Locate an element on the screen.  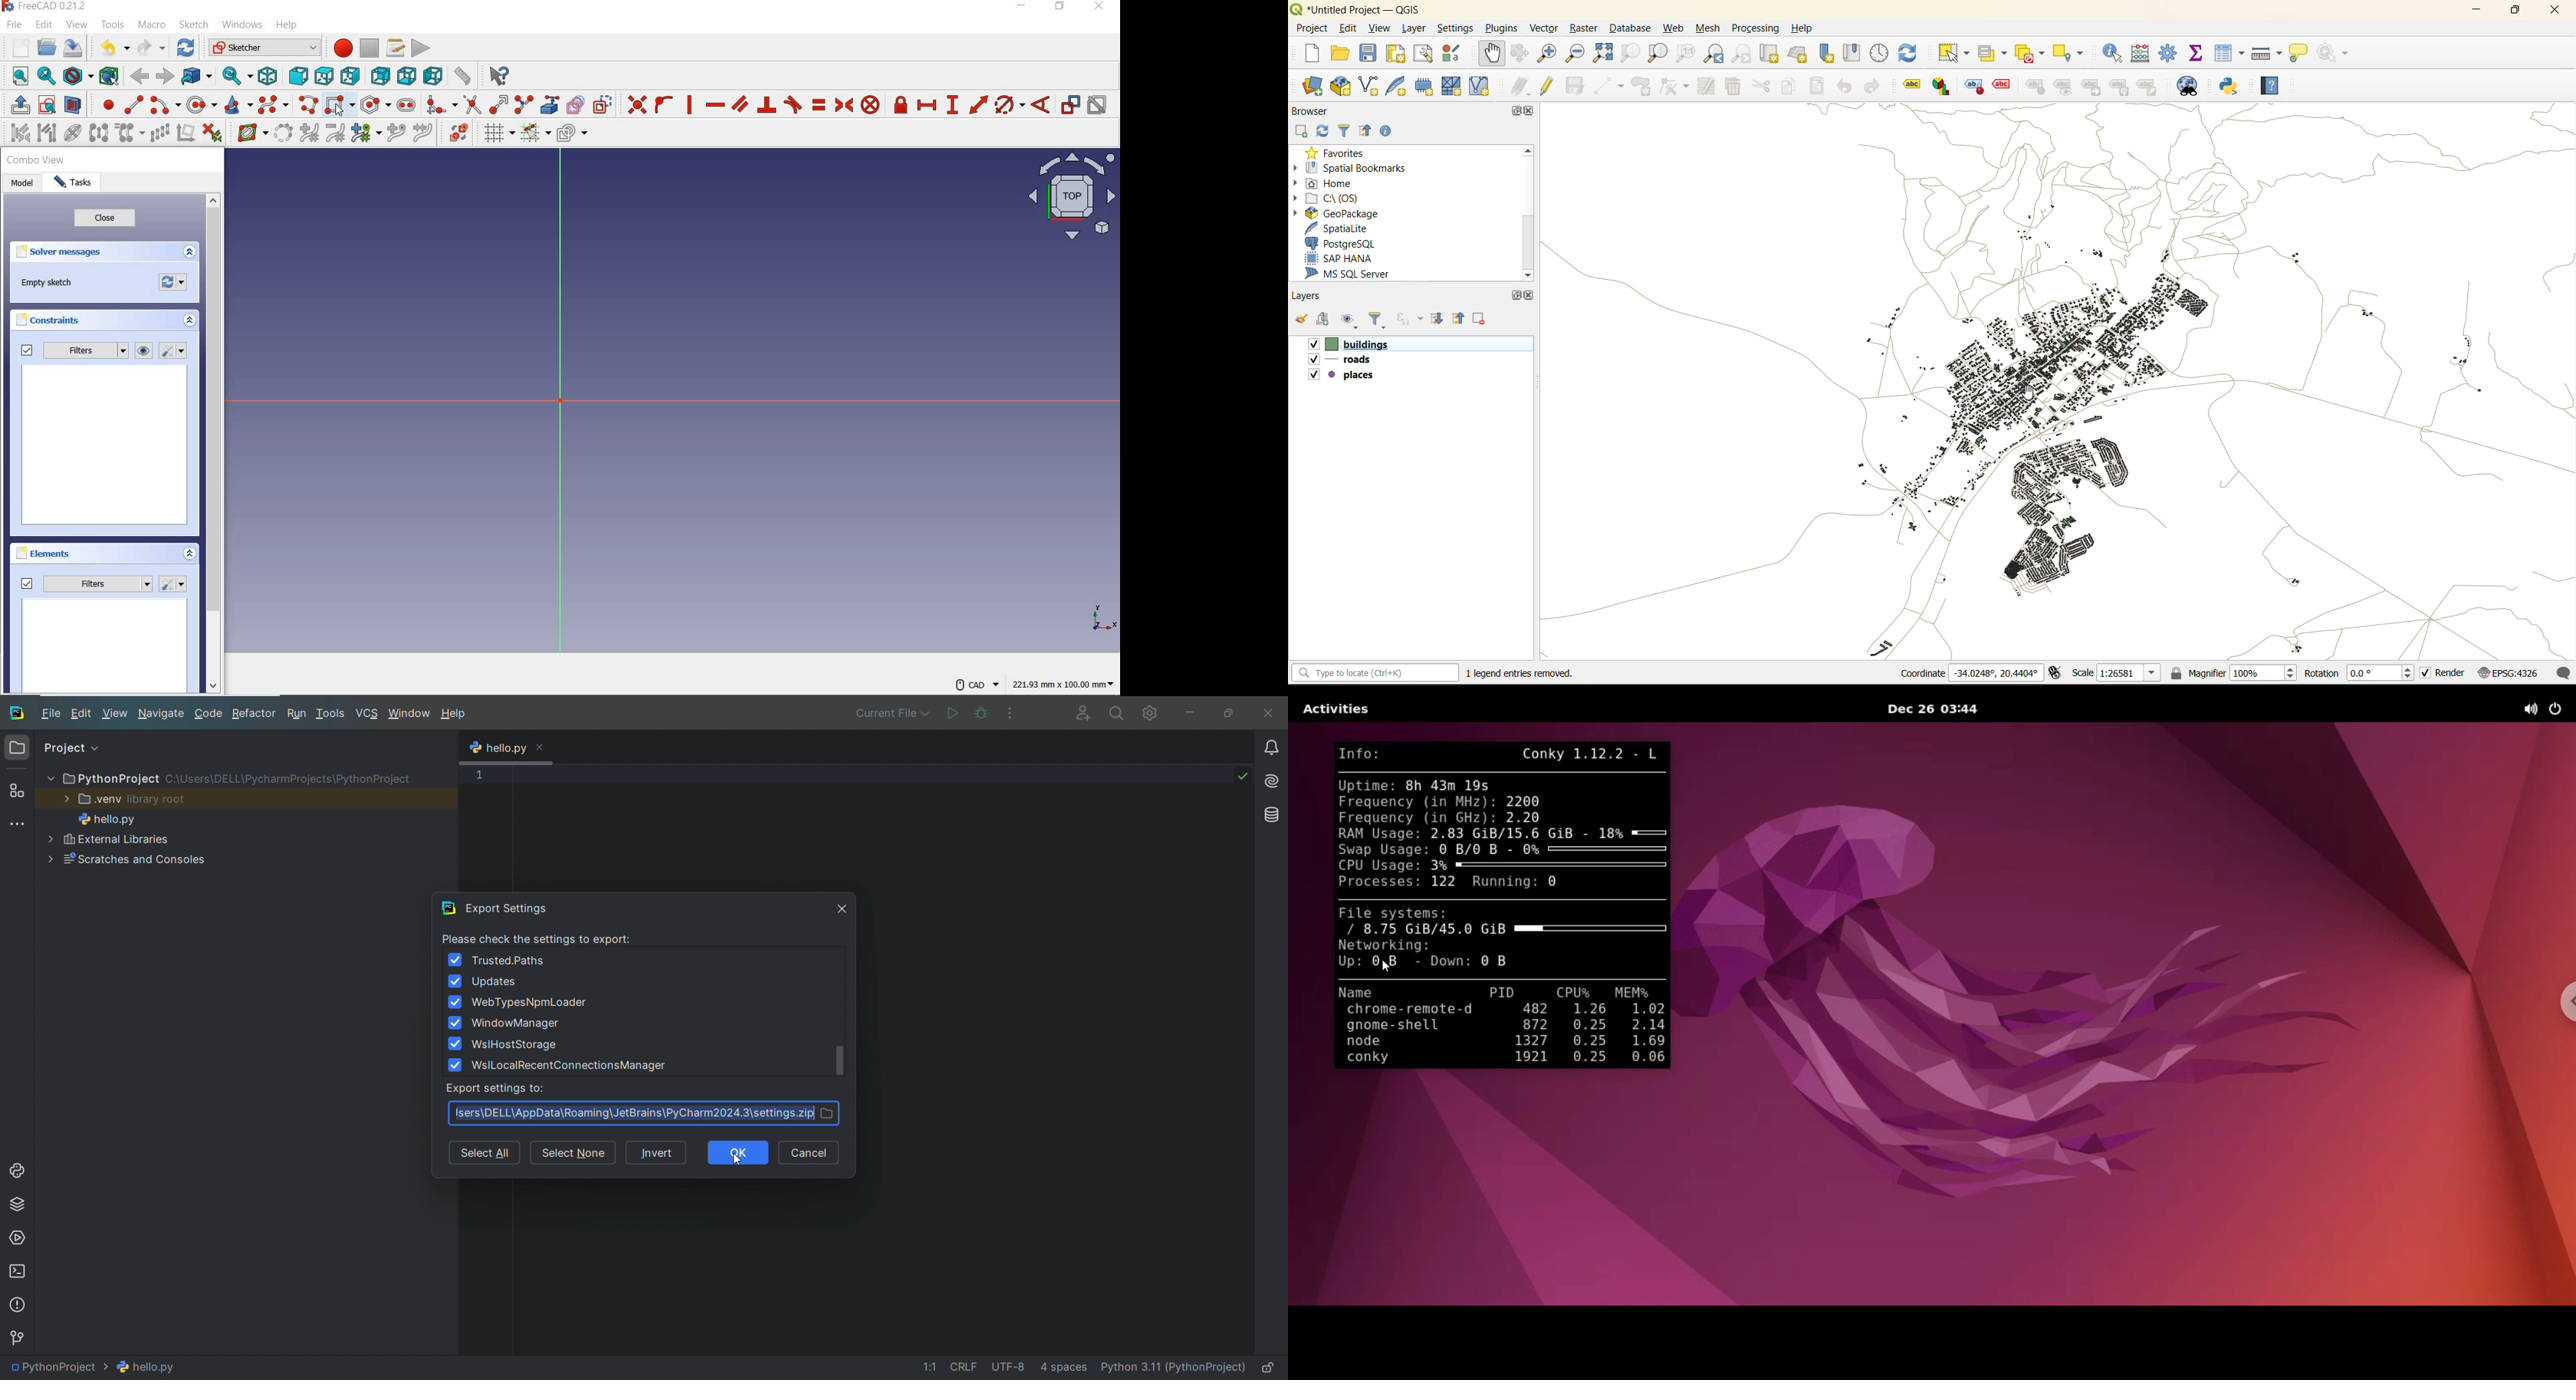
redo is located at coordinates (151, 48).